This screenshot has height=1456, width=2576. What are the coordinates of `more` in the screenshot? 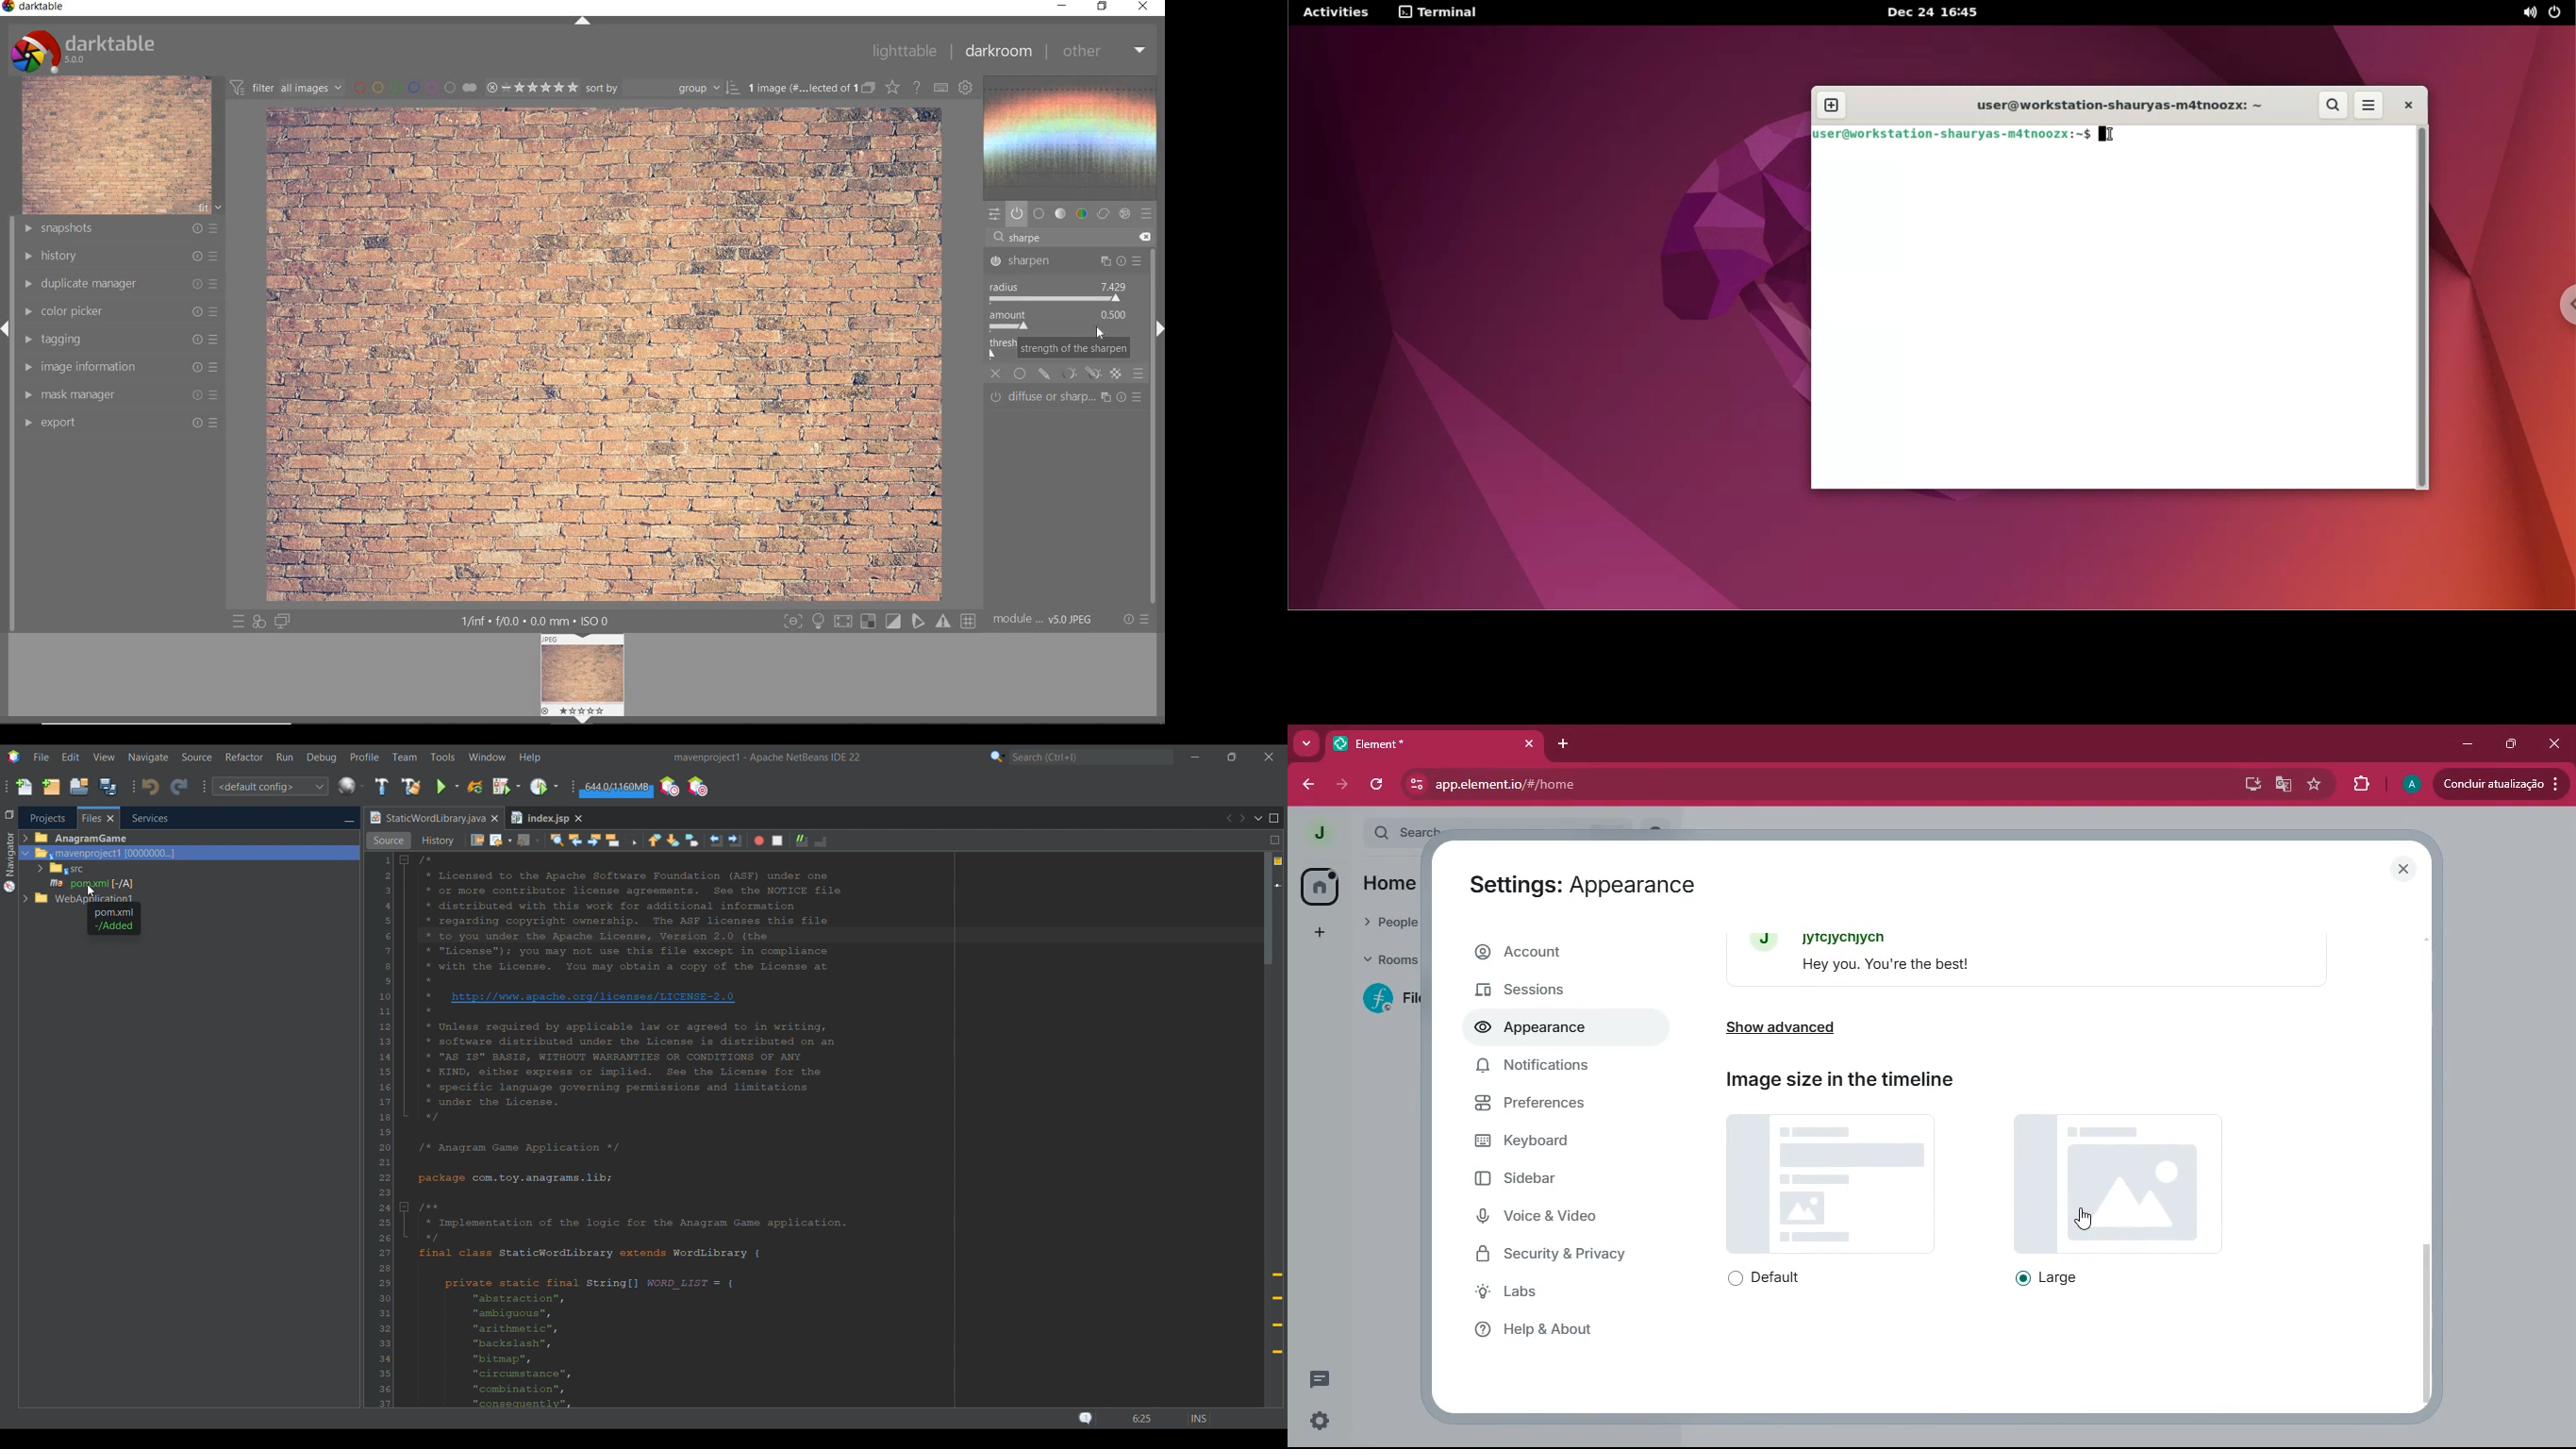 It's located at (1305, 742).